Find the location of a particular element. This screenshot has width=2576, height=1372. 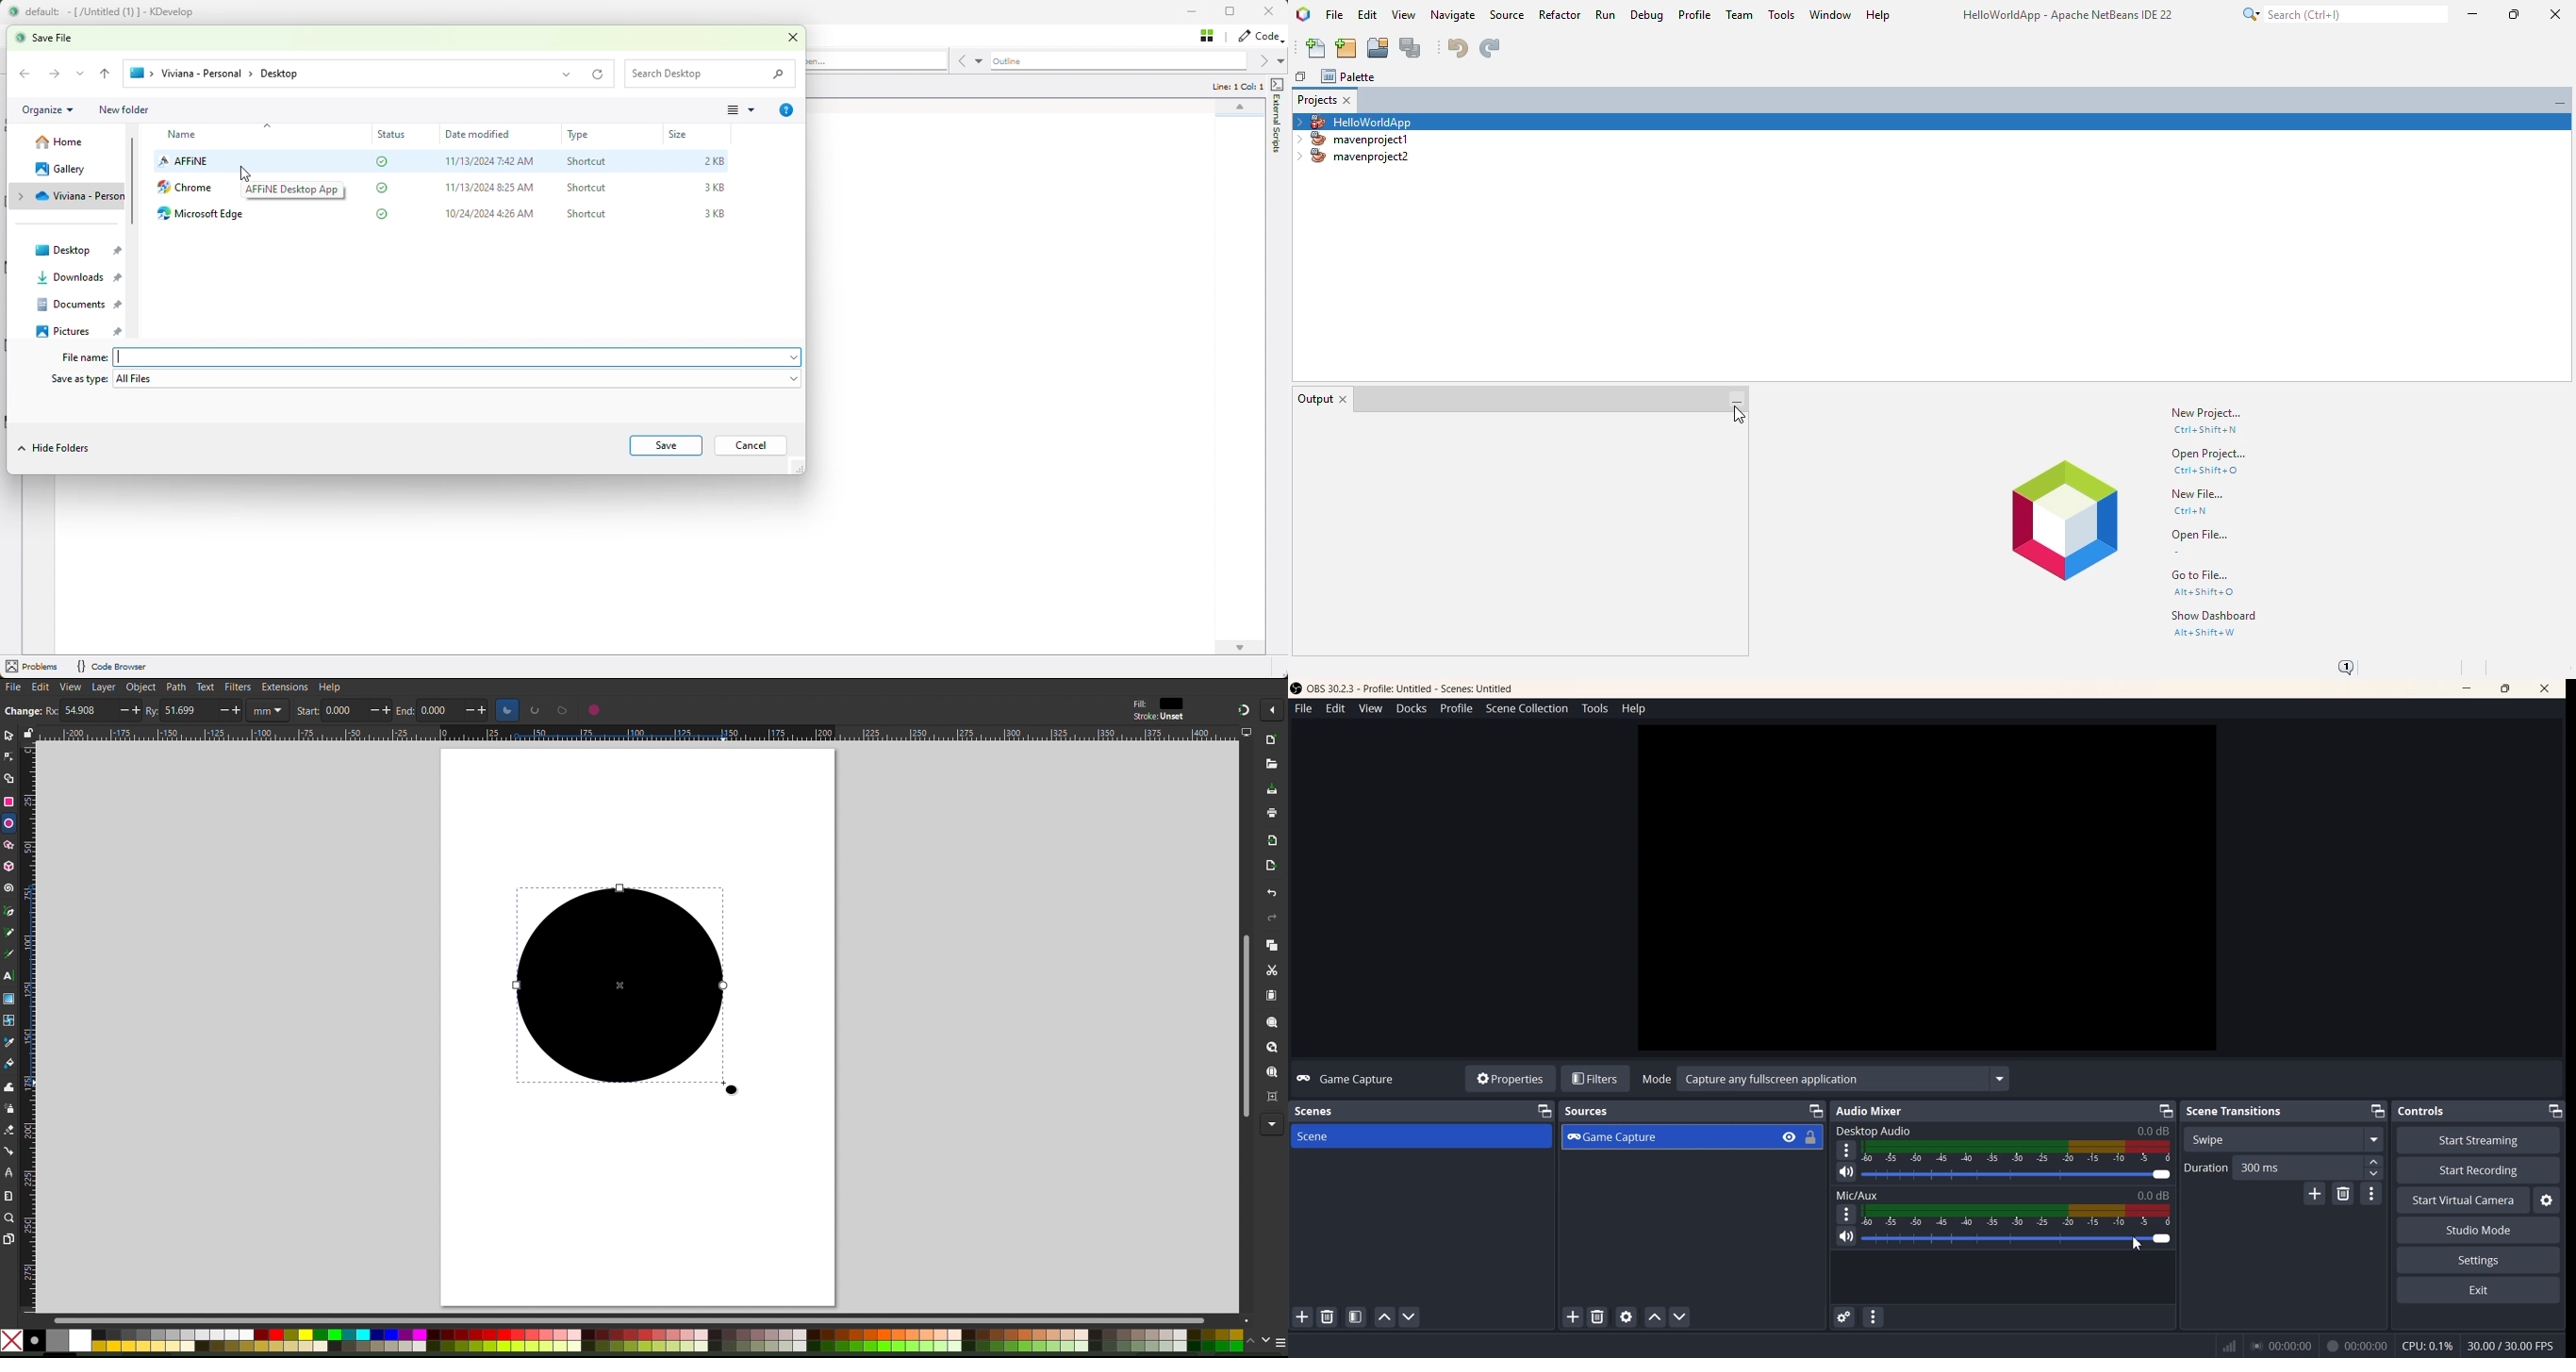

LPE Tool is located at coordinates (9, 1173).